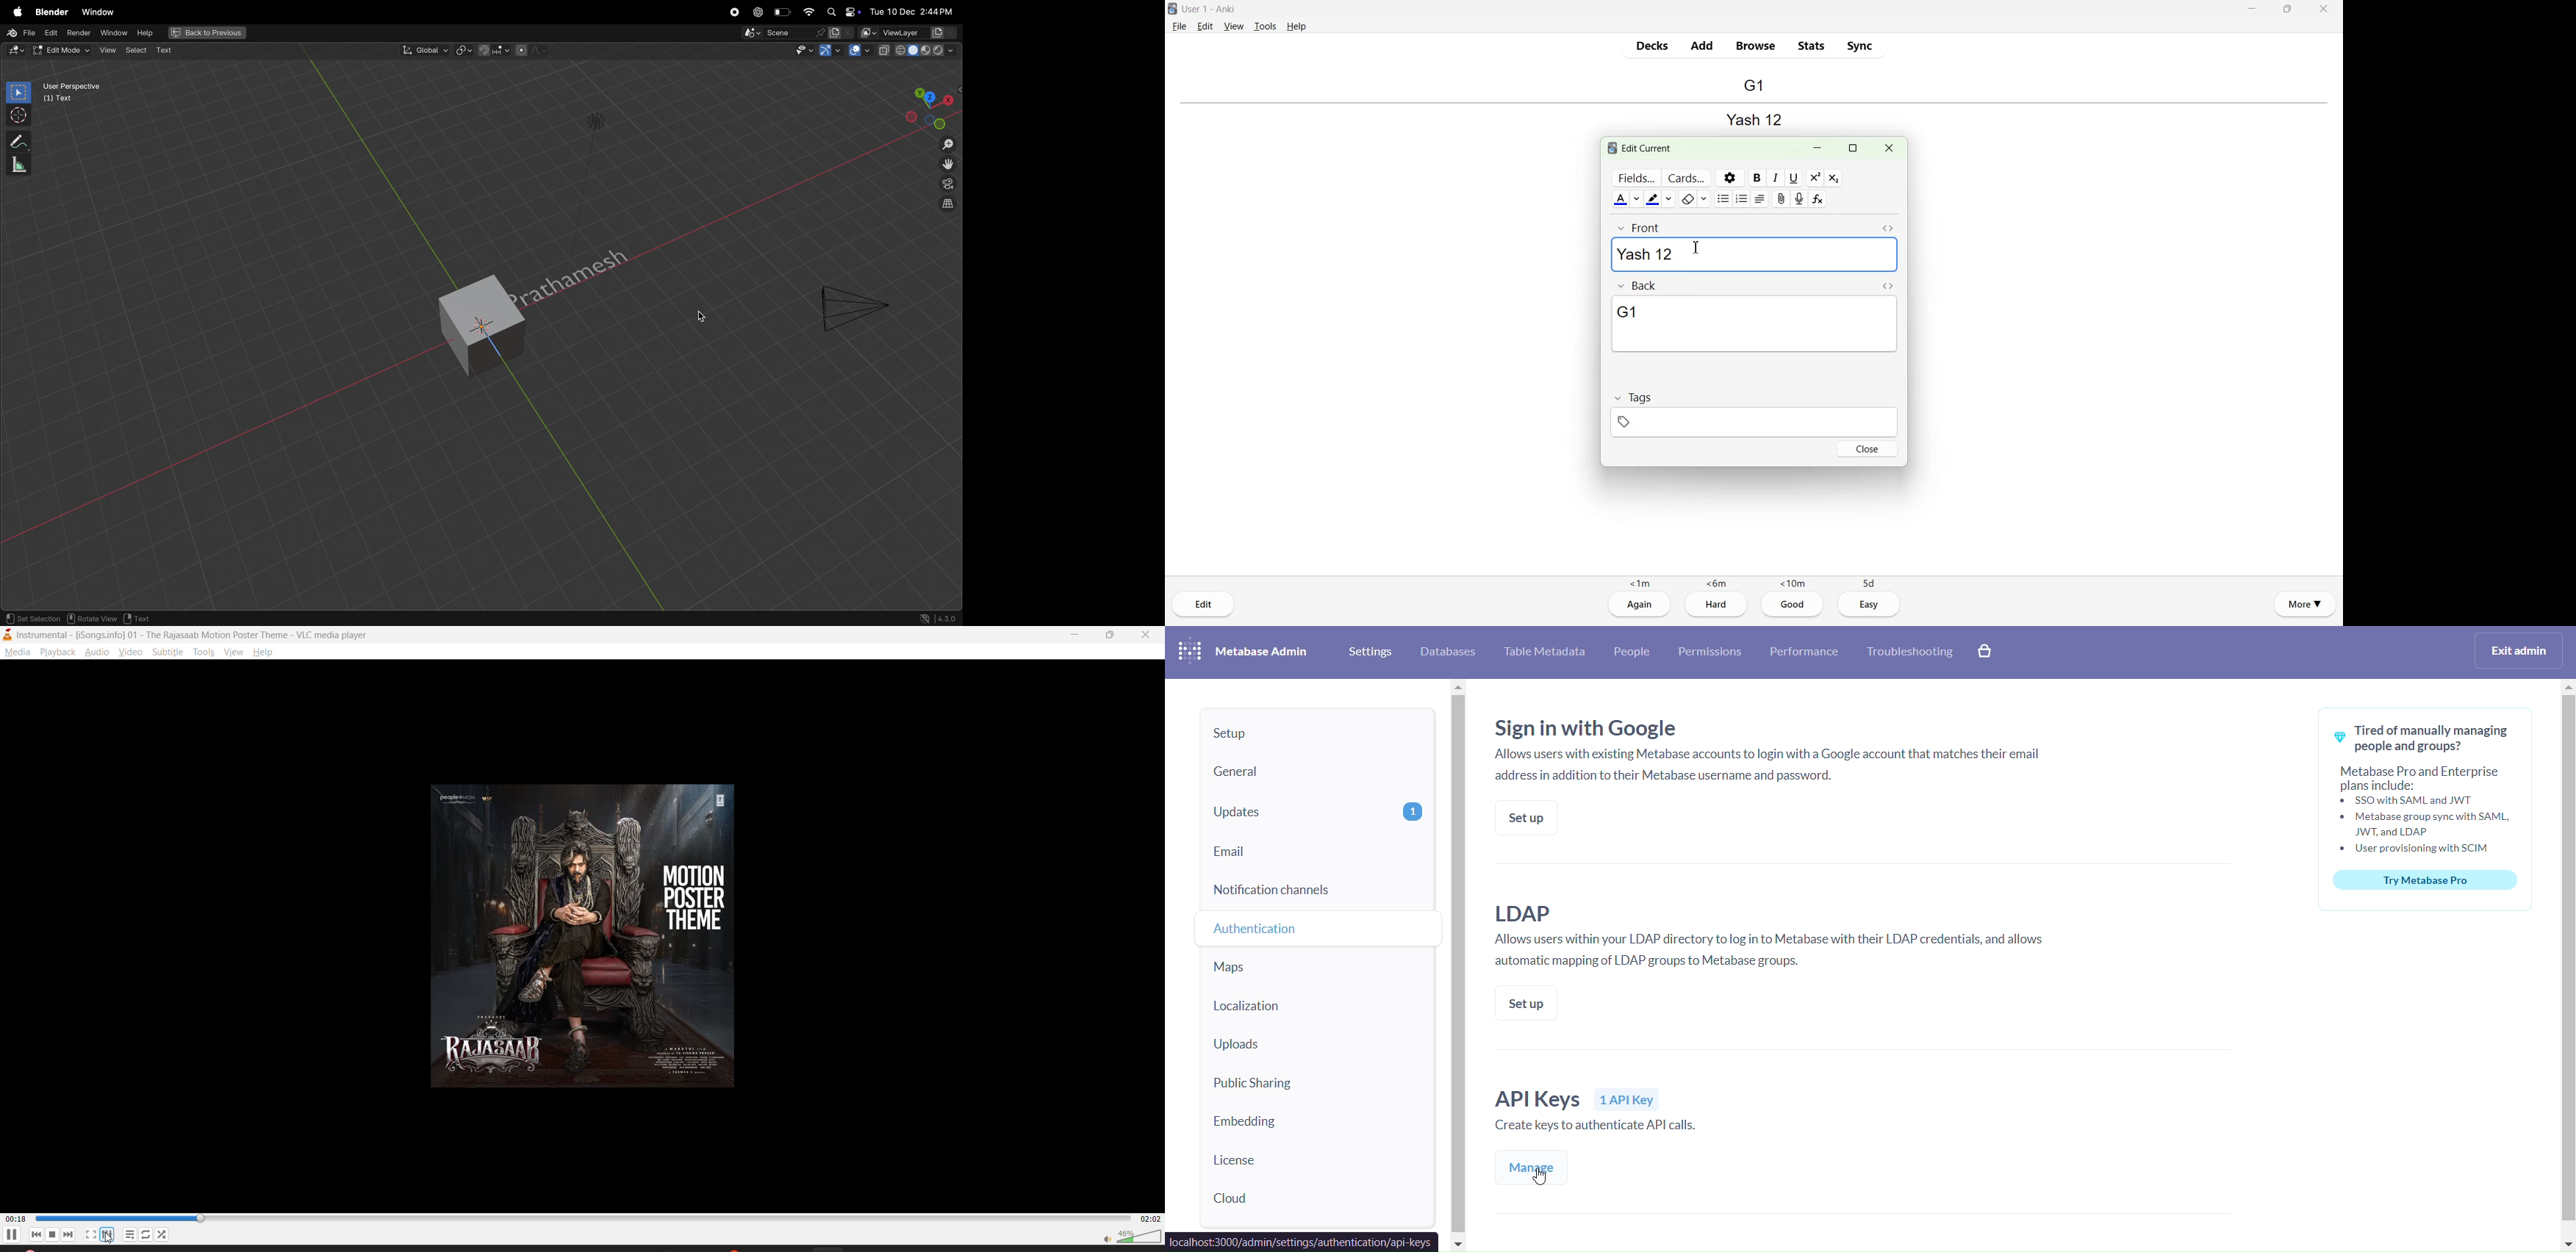 The image size is (2576, 1260). What do you see at coordinates (917, 52) in the screenshot?
I see `View shading` at bounding box center [917, 52].